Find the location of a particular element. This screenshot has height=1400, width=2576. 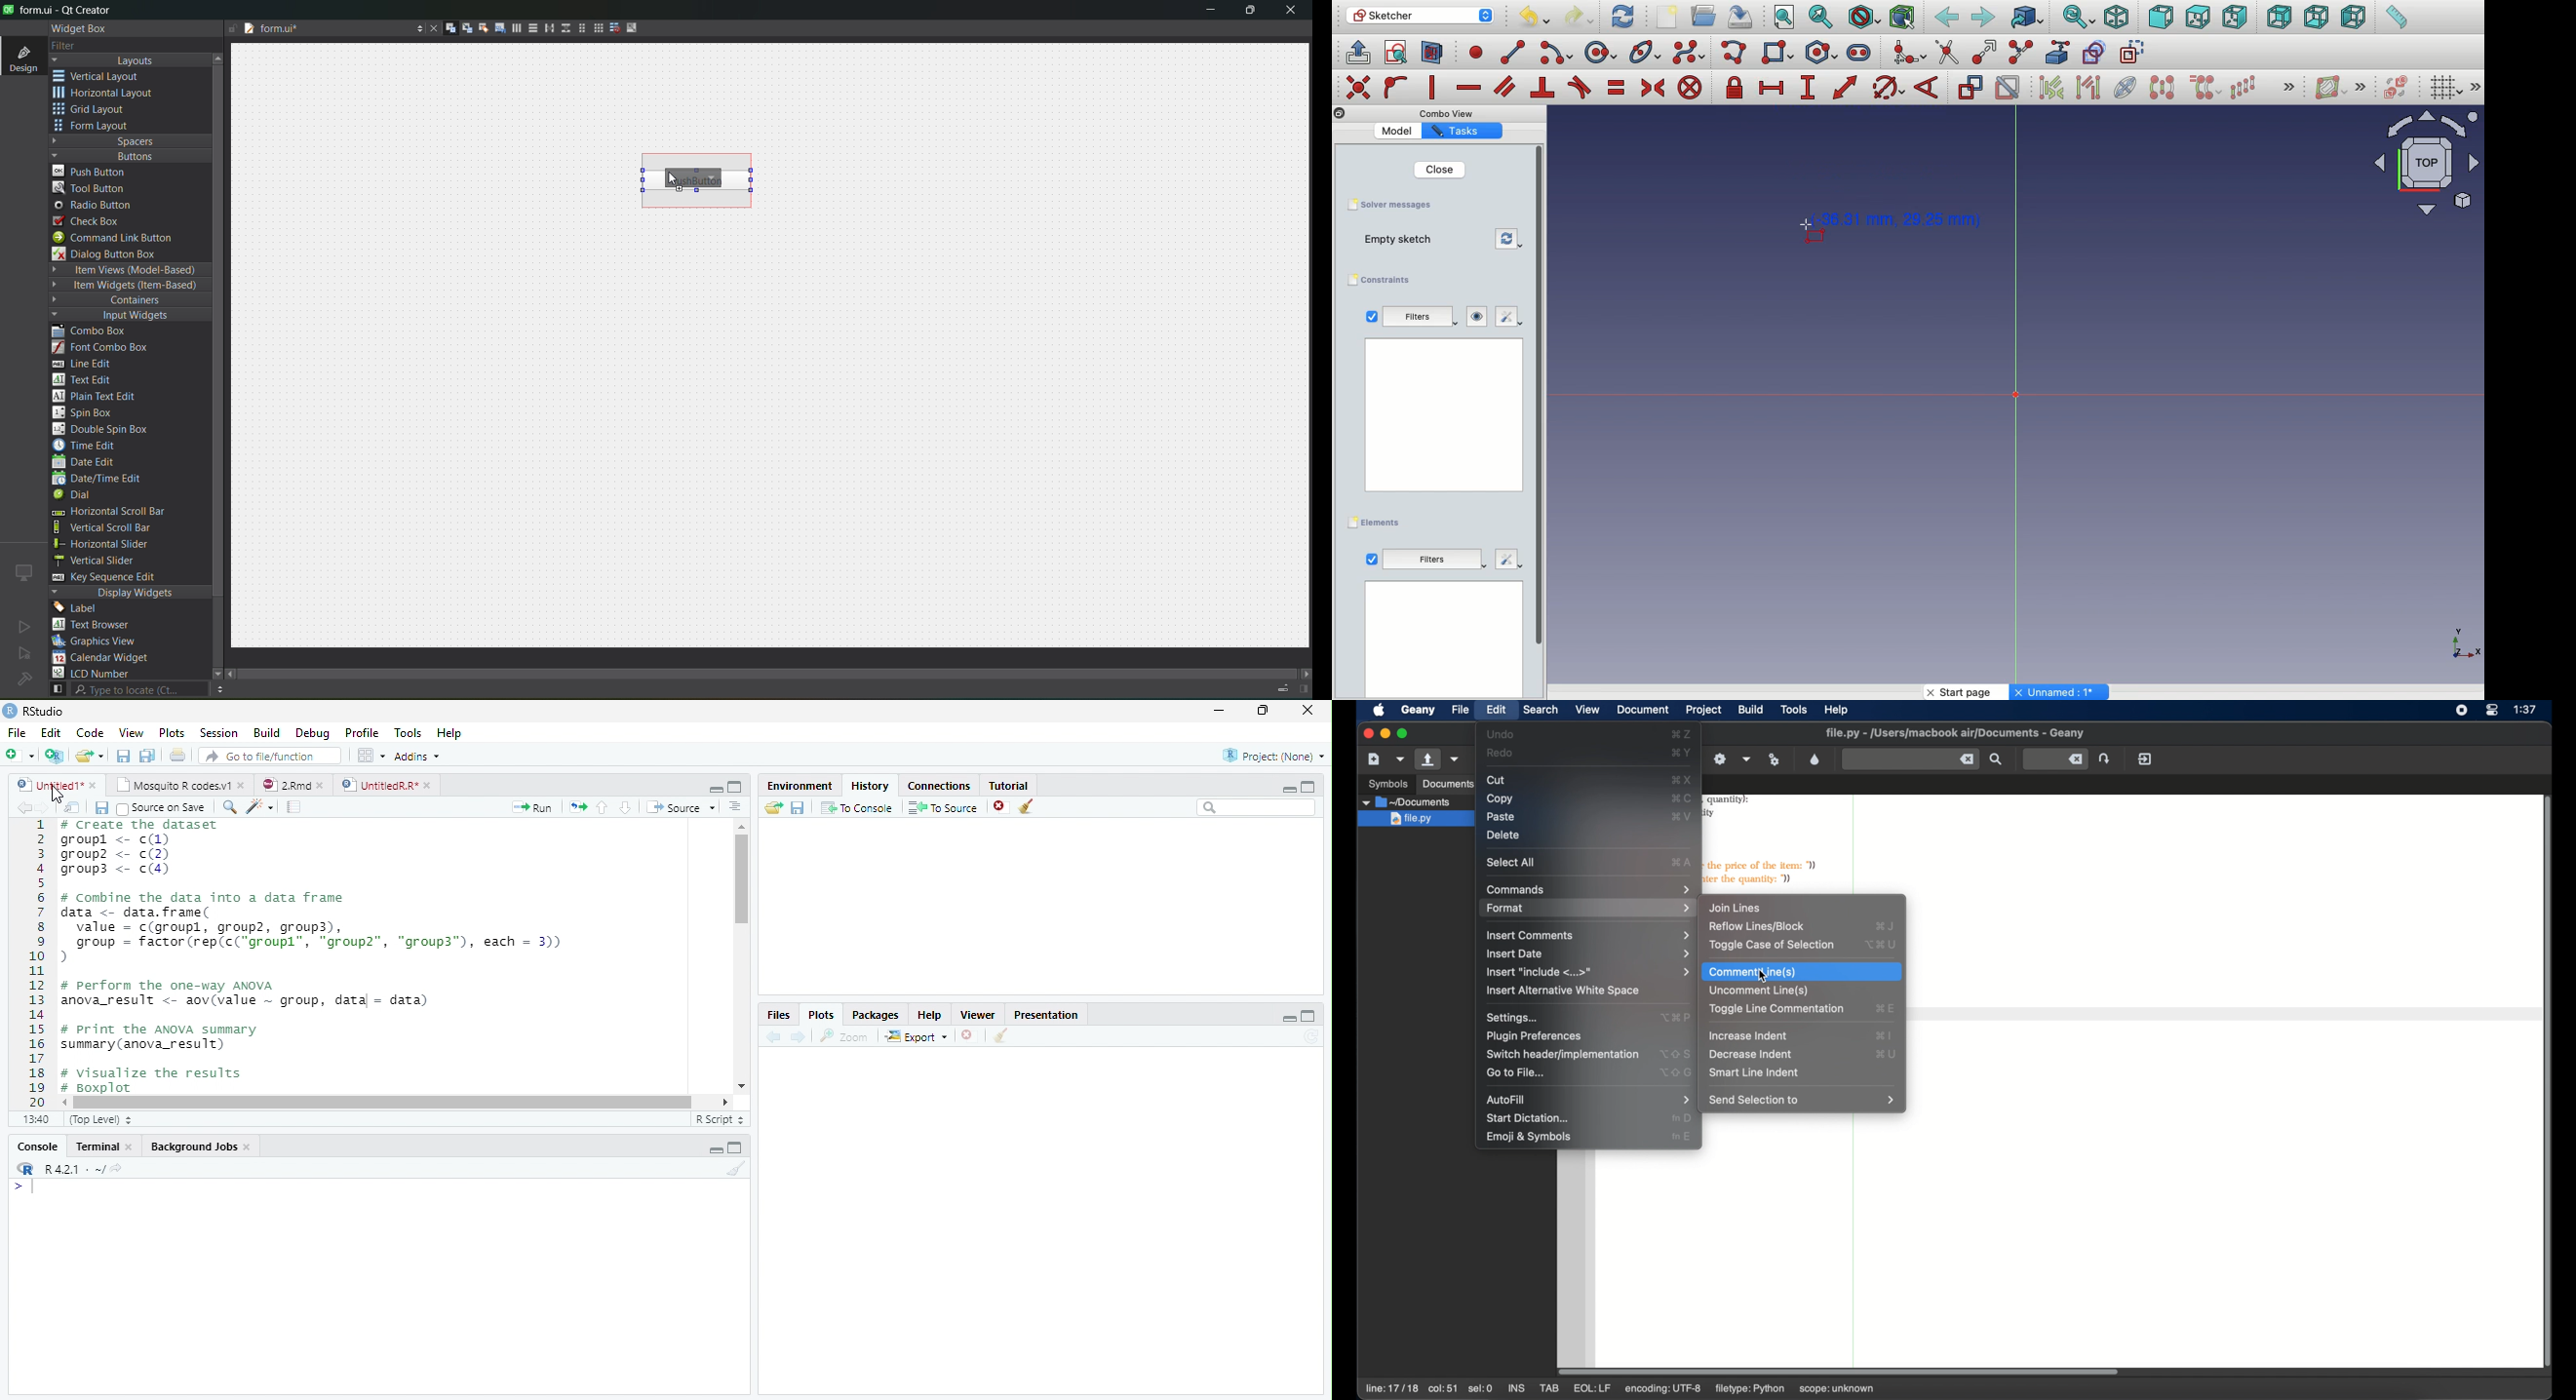

commands is located at coordinates (1589, 890).